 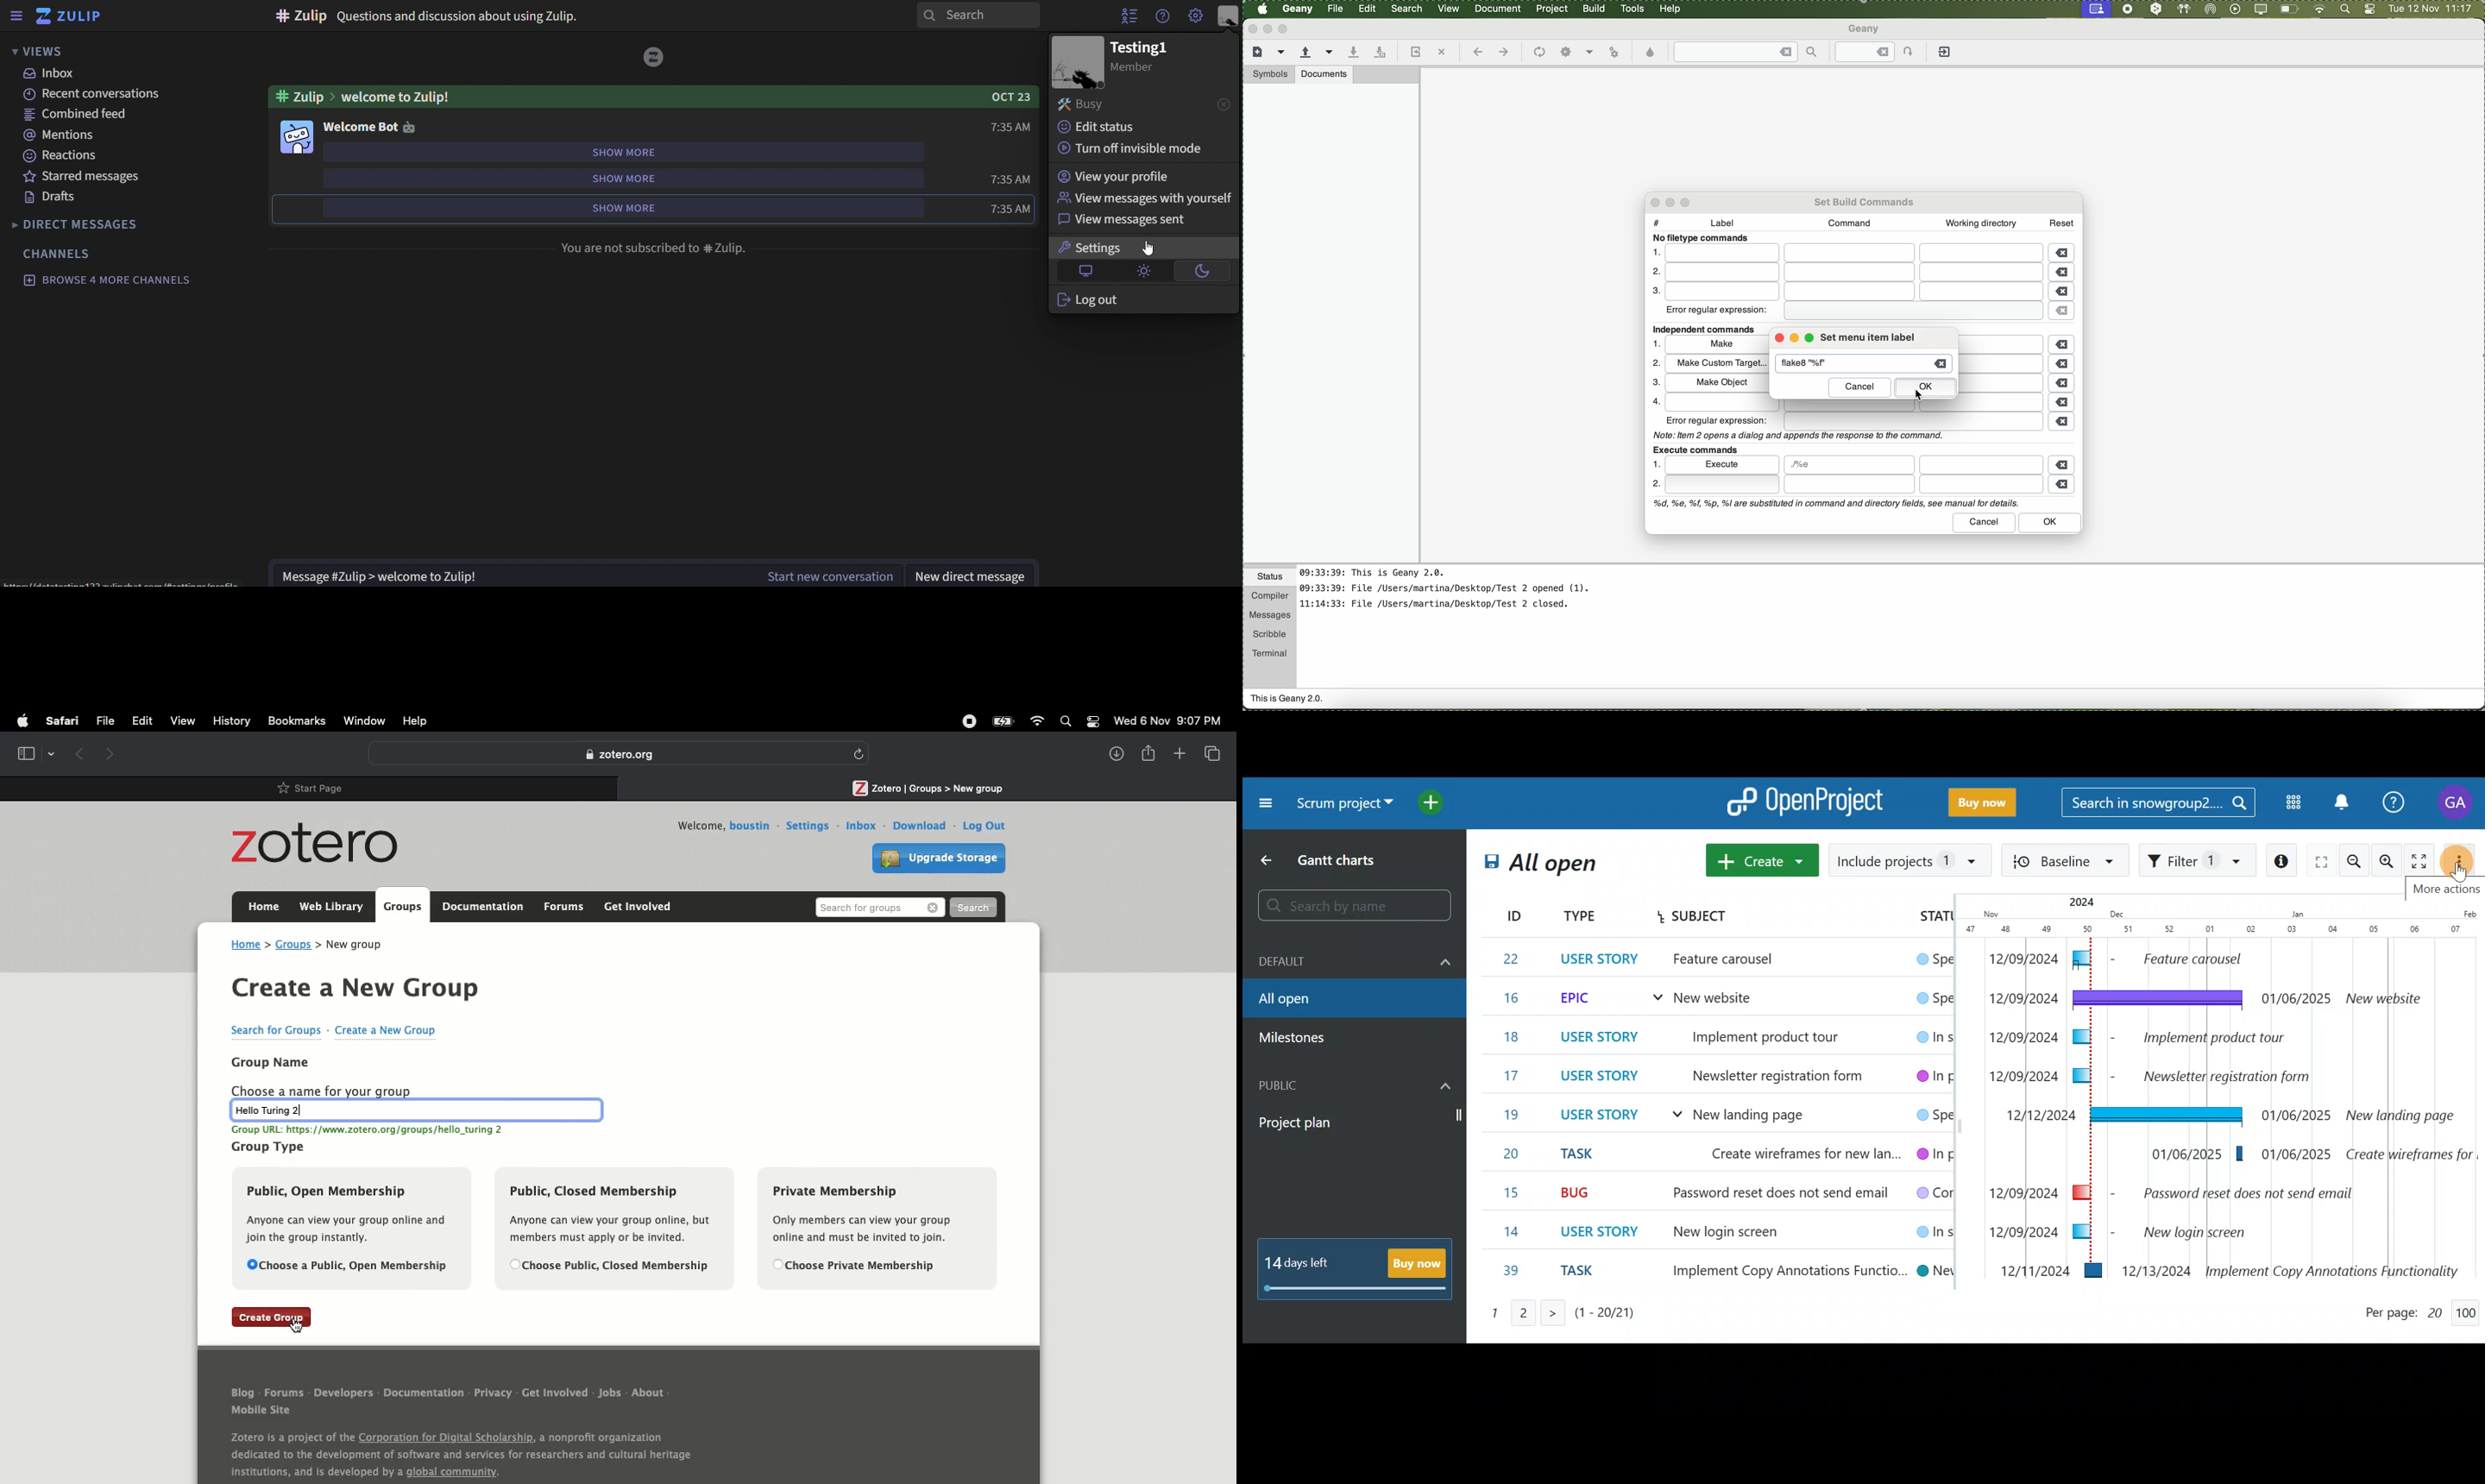 I want to click on file, so click(x=1855, y=254).